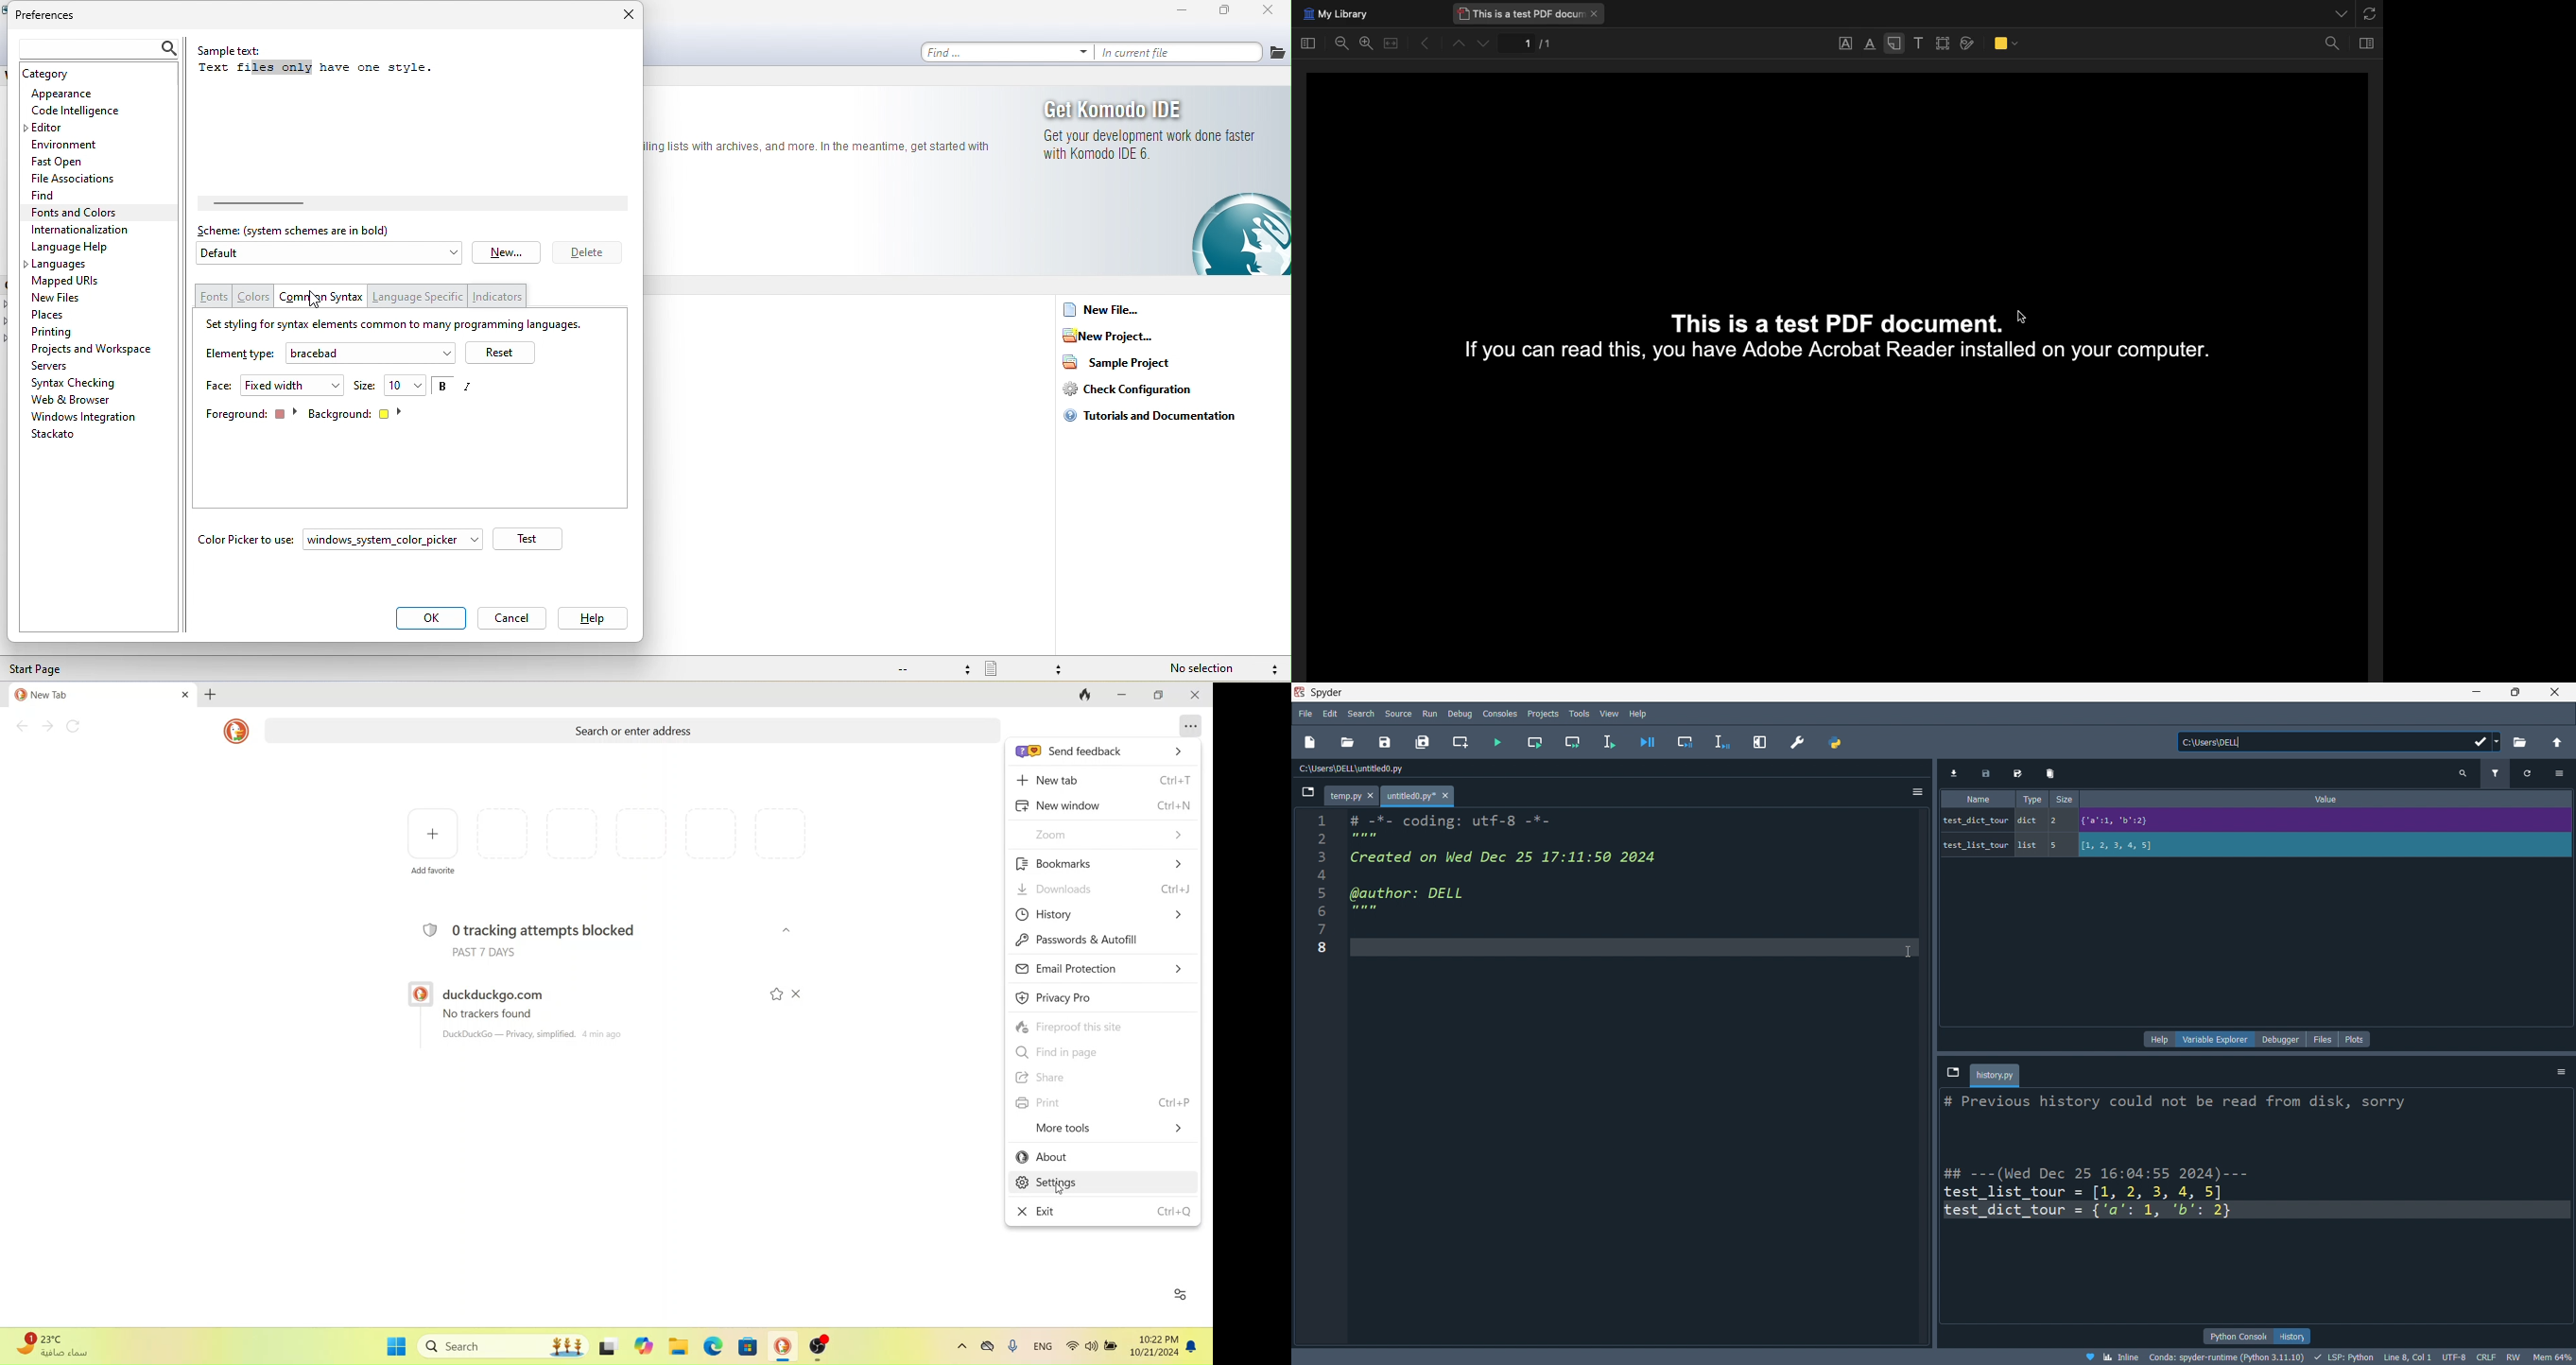  I want to click on time and date, so click(1153, 1349).